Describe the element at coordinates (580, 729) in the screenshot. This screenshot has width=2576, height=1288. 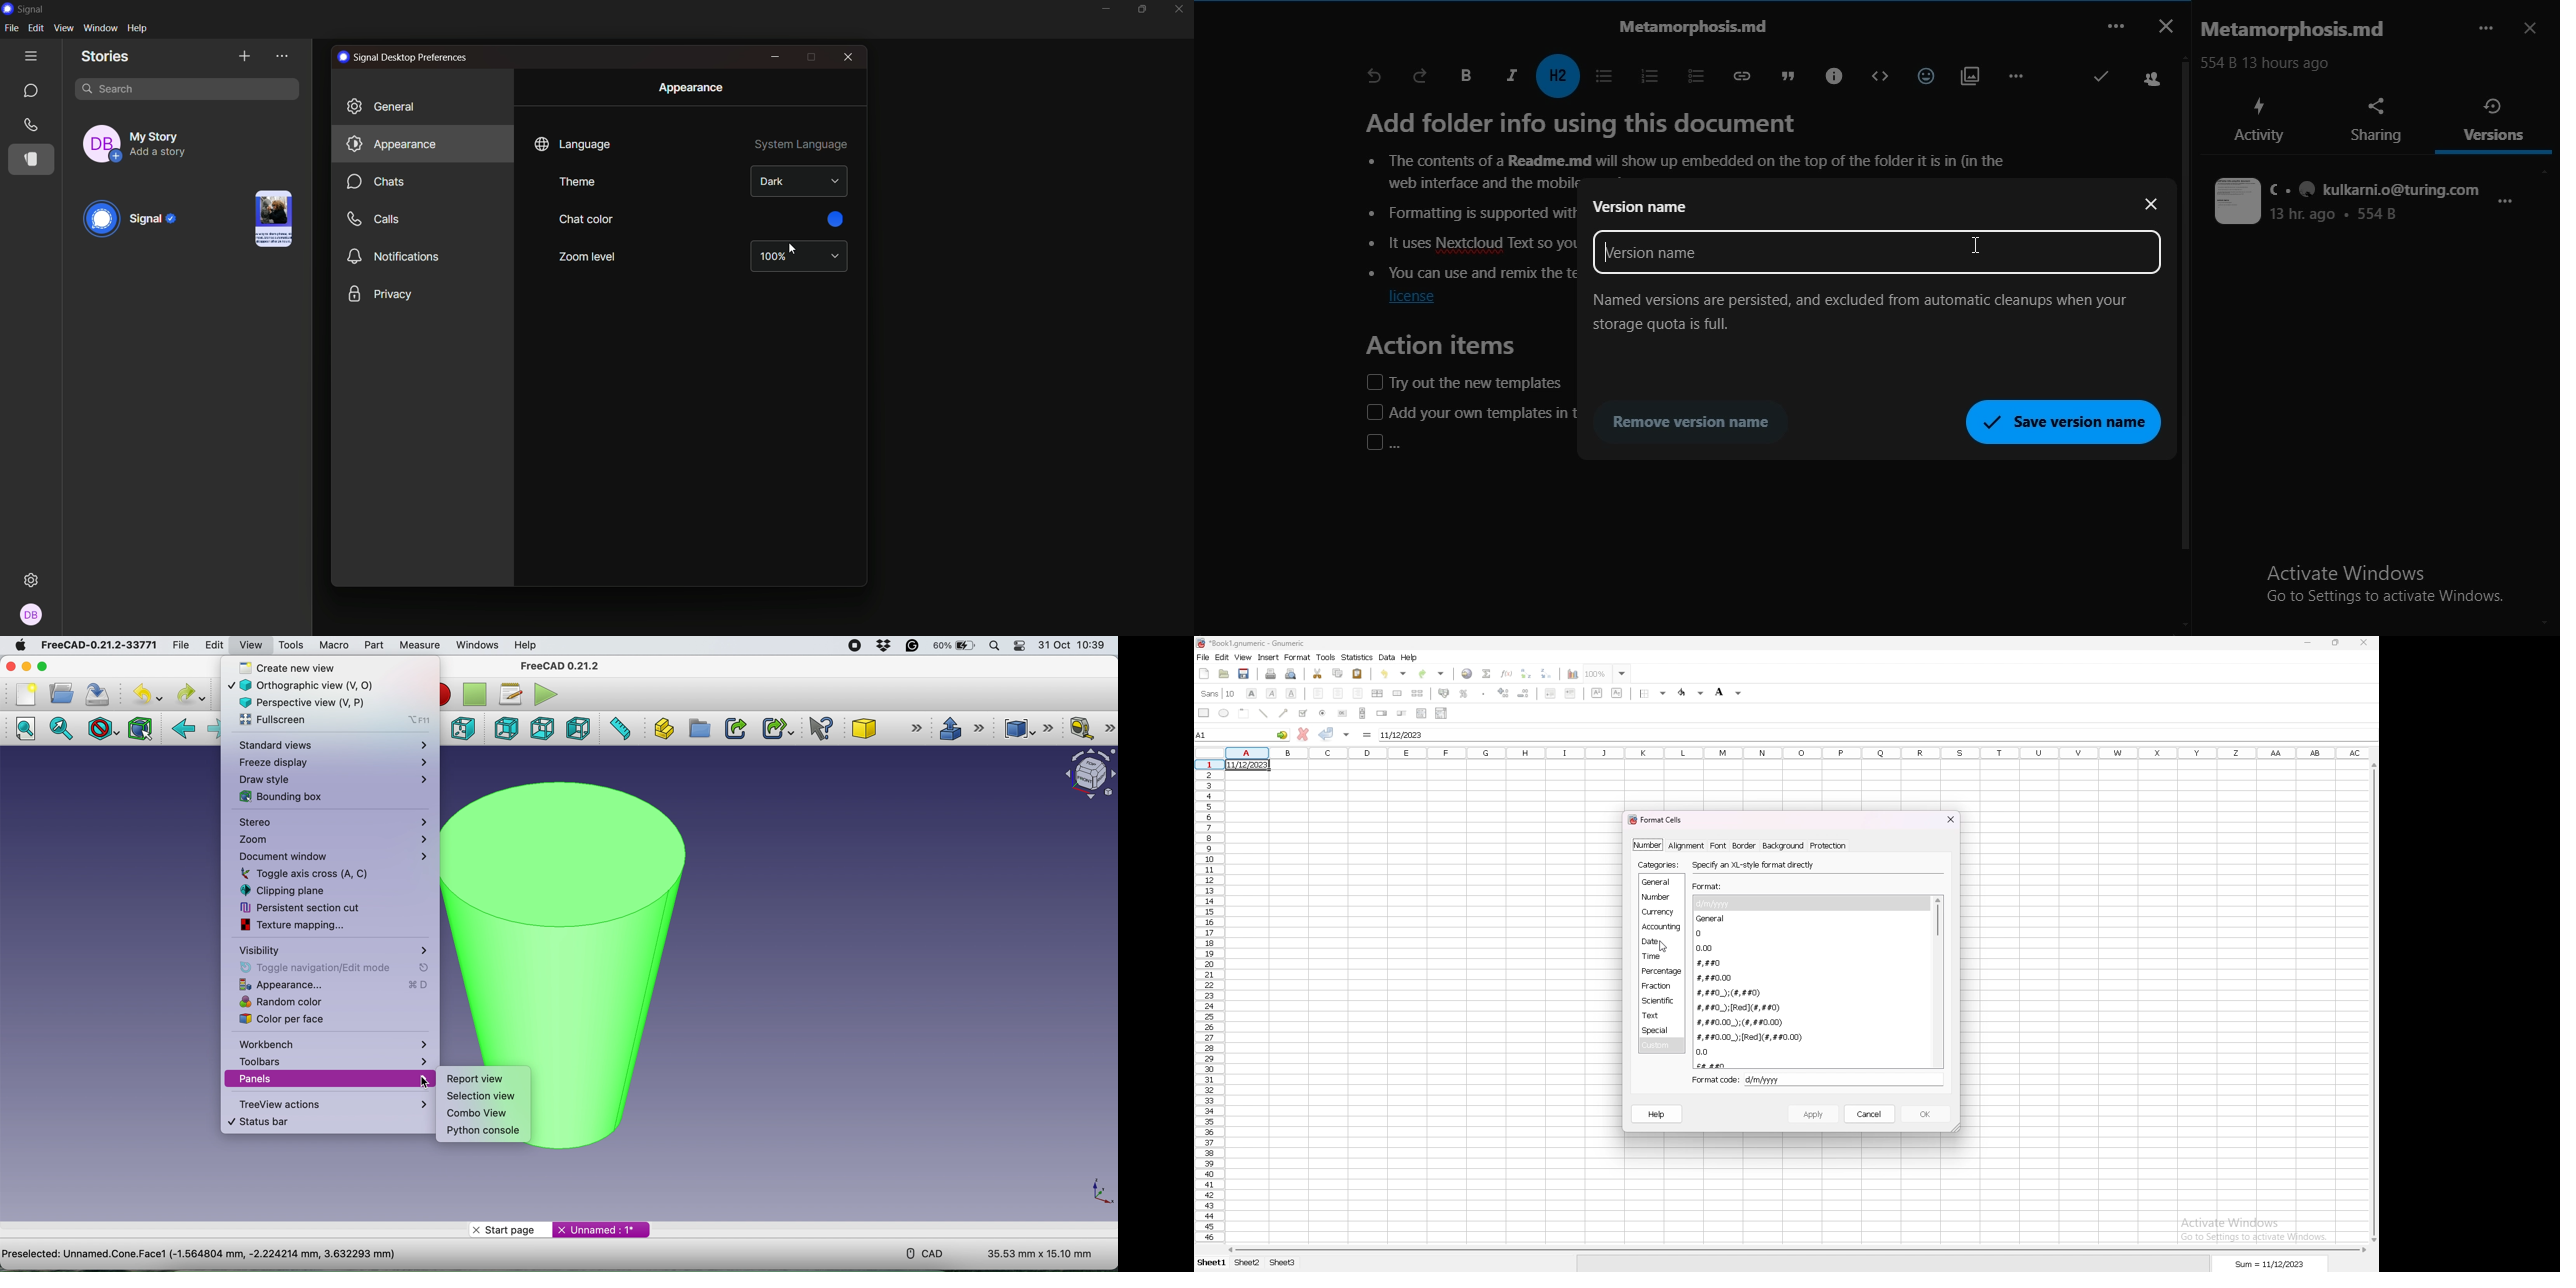
I see `left` at that location.